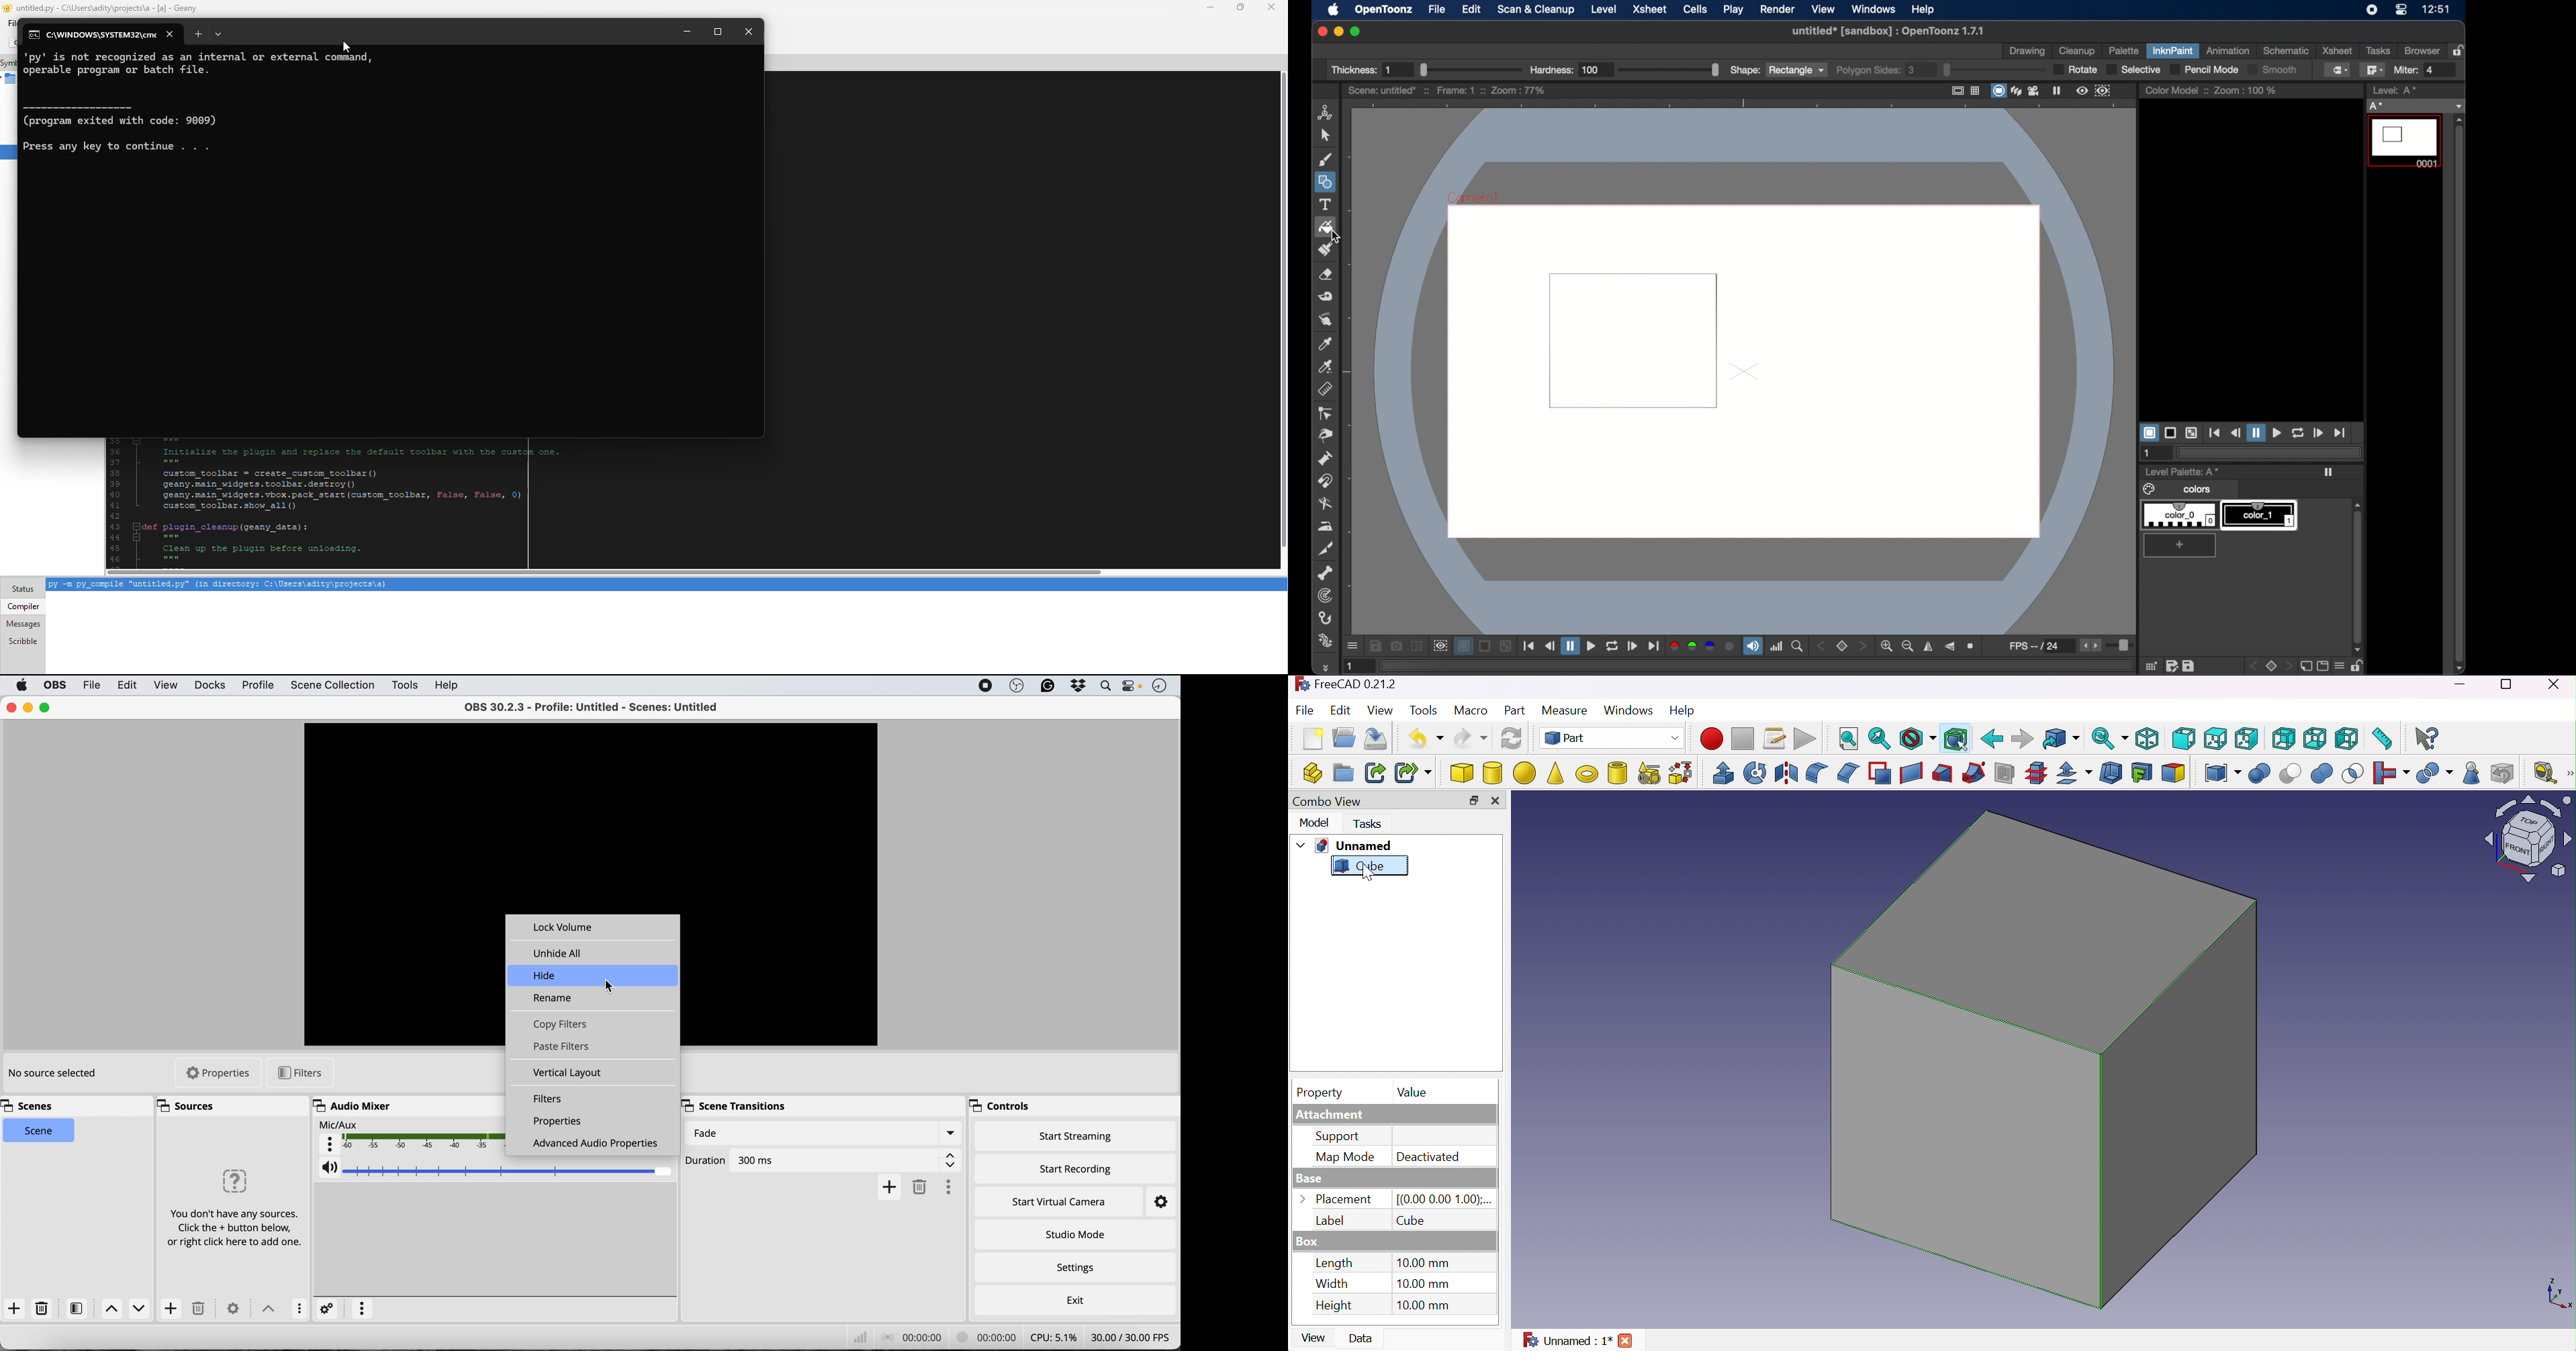 This screenshot has height=1372, width=2576. What do you see at coordinates (1056, 1201) in the screenshot?
I see `start virtual camera` at bounding box center [1056, 1201].